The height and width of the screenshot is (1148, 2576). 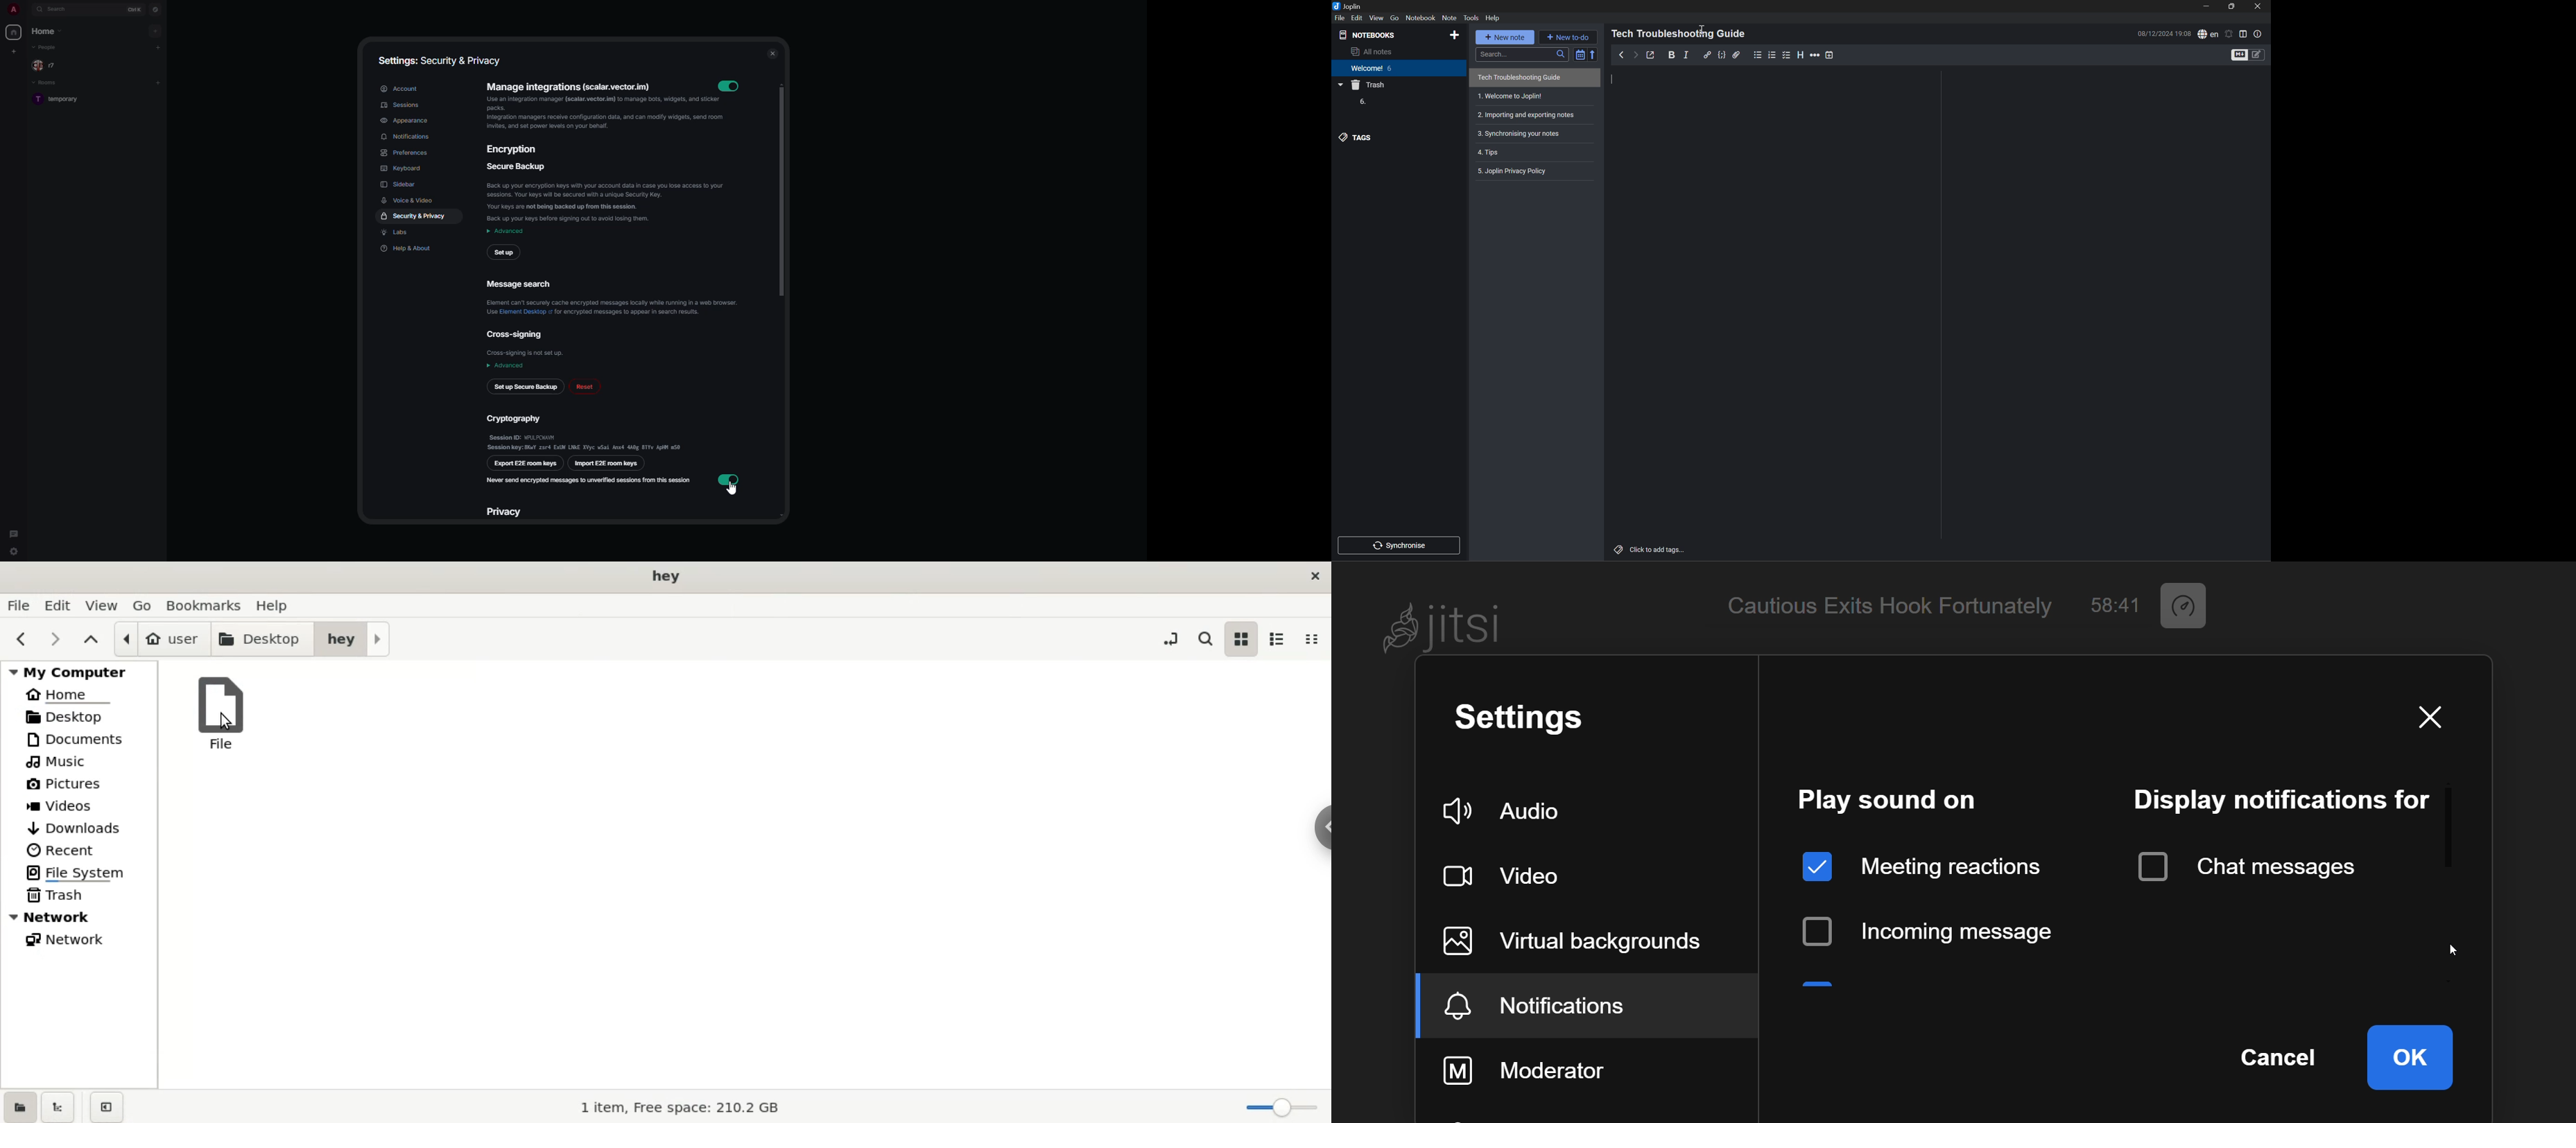 I want to click on Toggle external editing, so click(x=1652, y=55).